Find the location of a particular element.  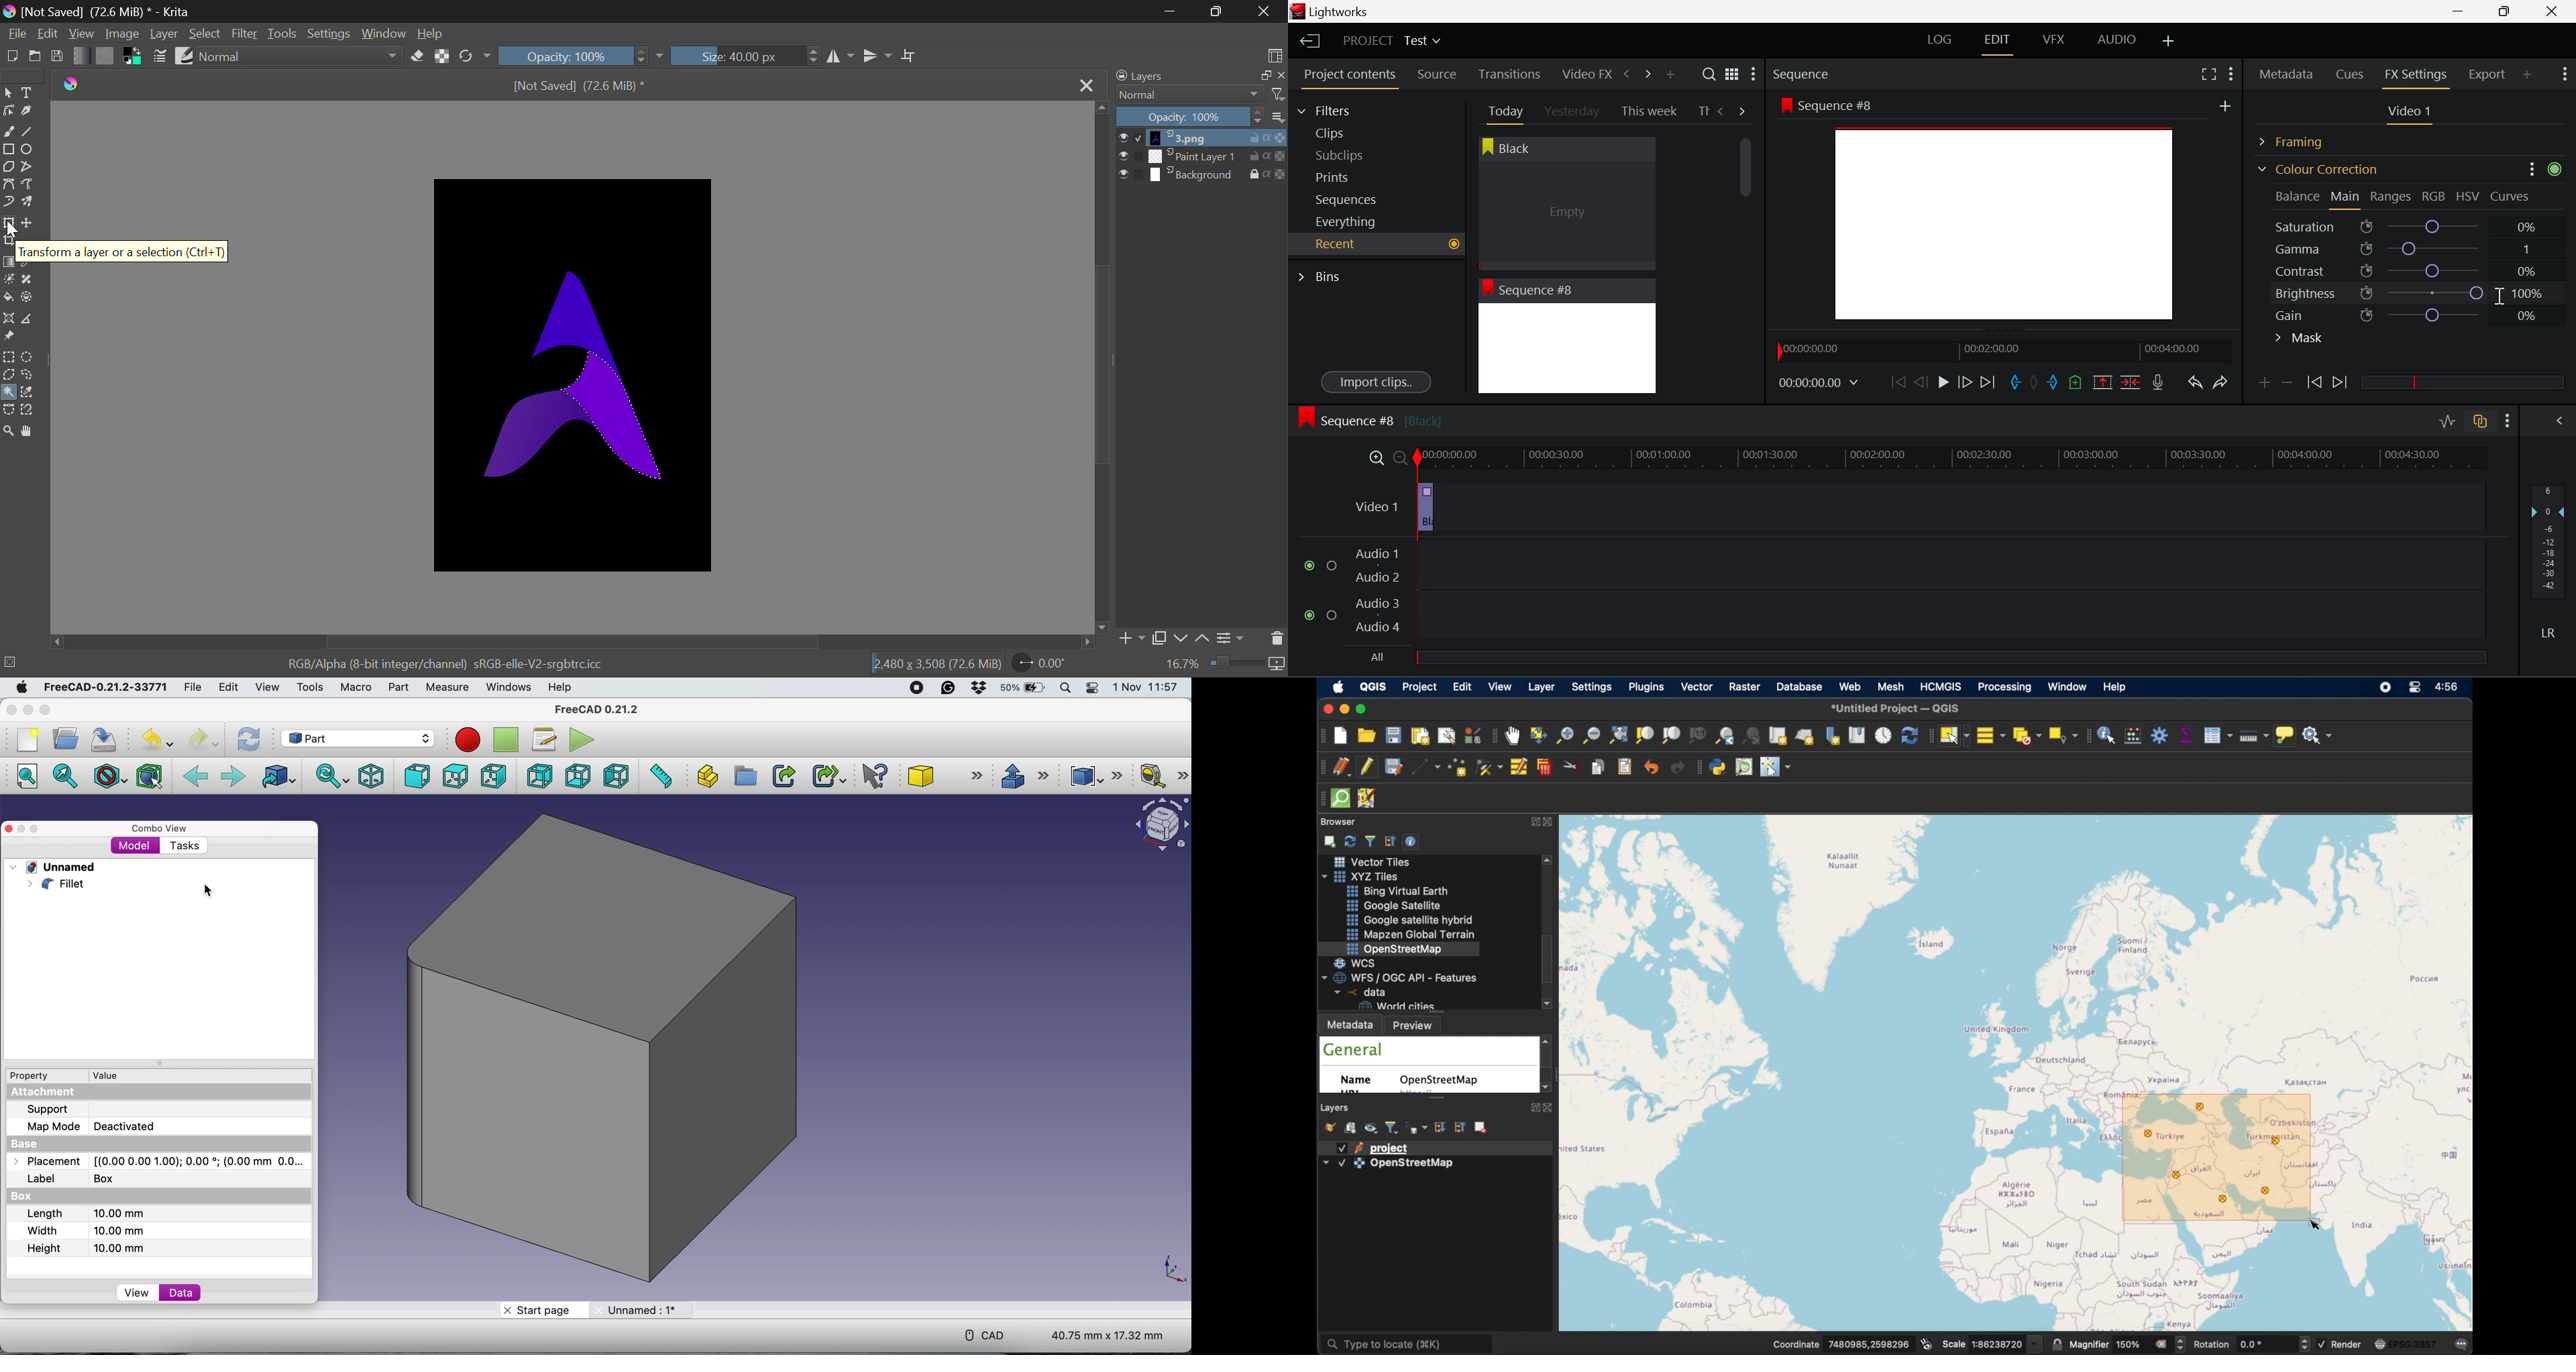

Transitions is located at coordinates (1509, 74).